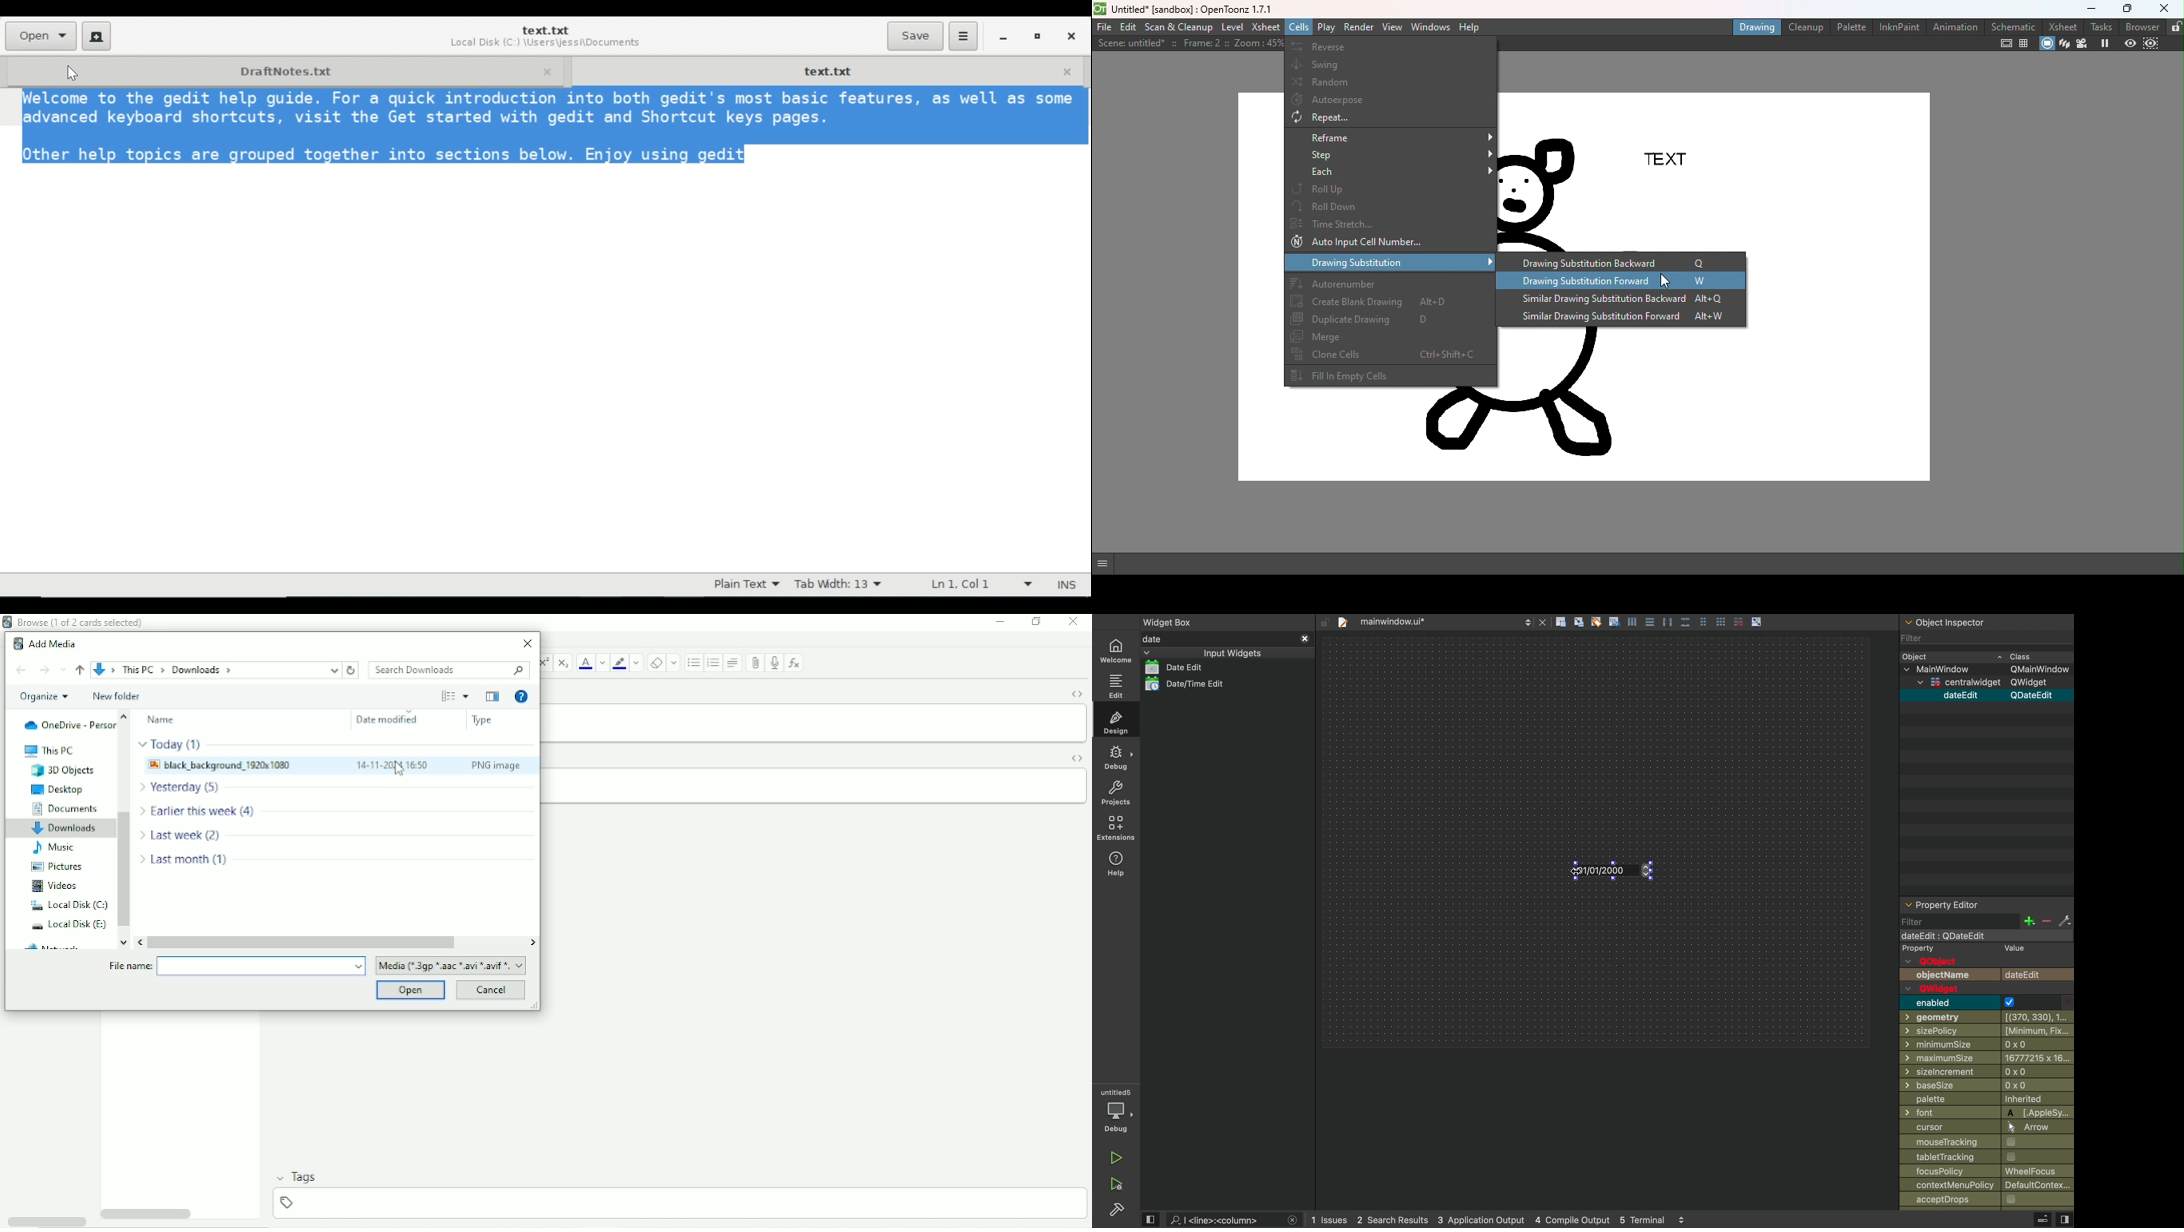 This screenshot has height=1232, width=2184. What do you see at coordinates (67, 926) in the screenshot?
I see `Local Disk (E:)` at bounding box center [67, 926].